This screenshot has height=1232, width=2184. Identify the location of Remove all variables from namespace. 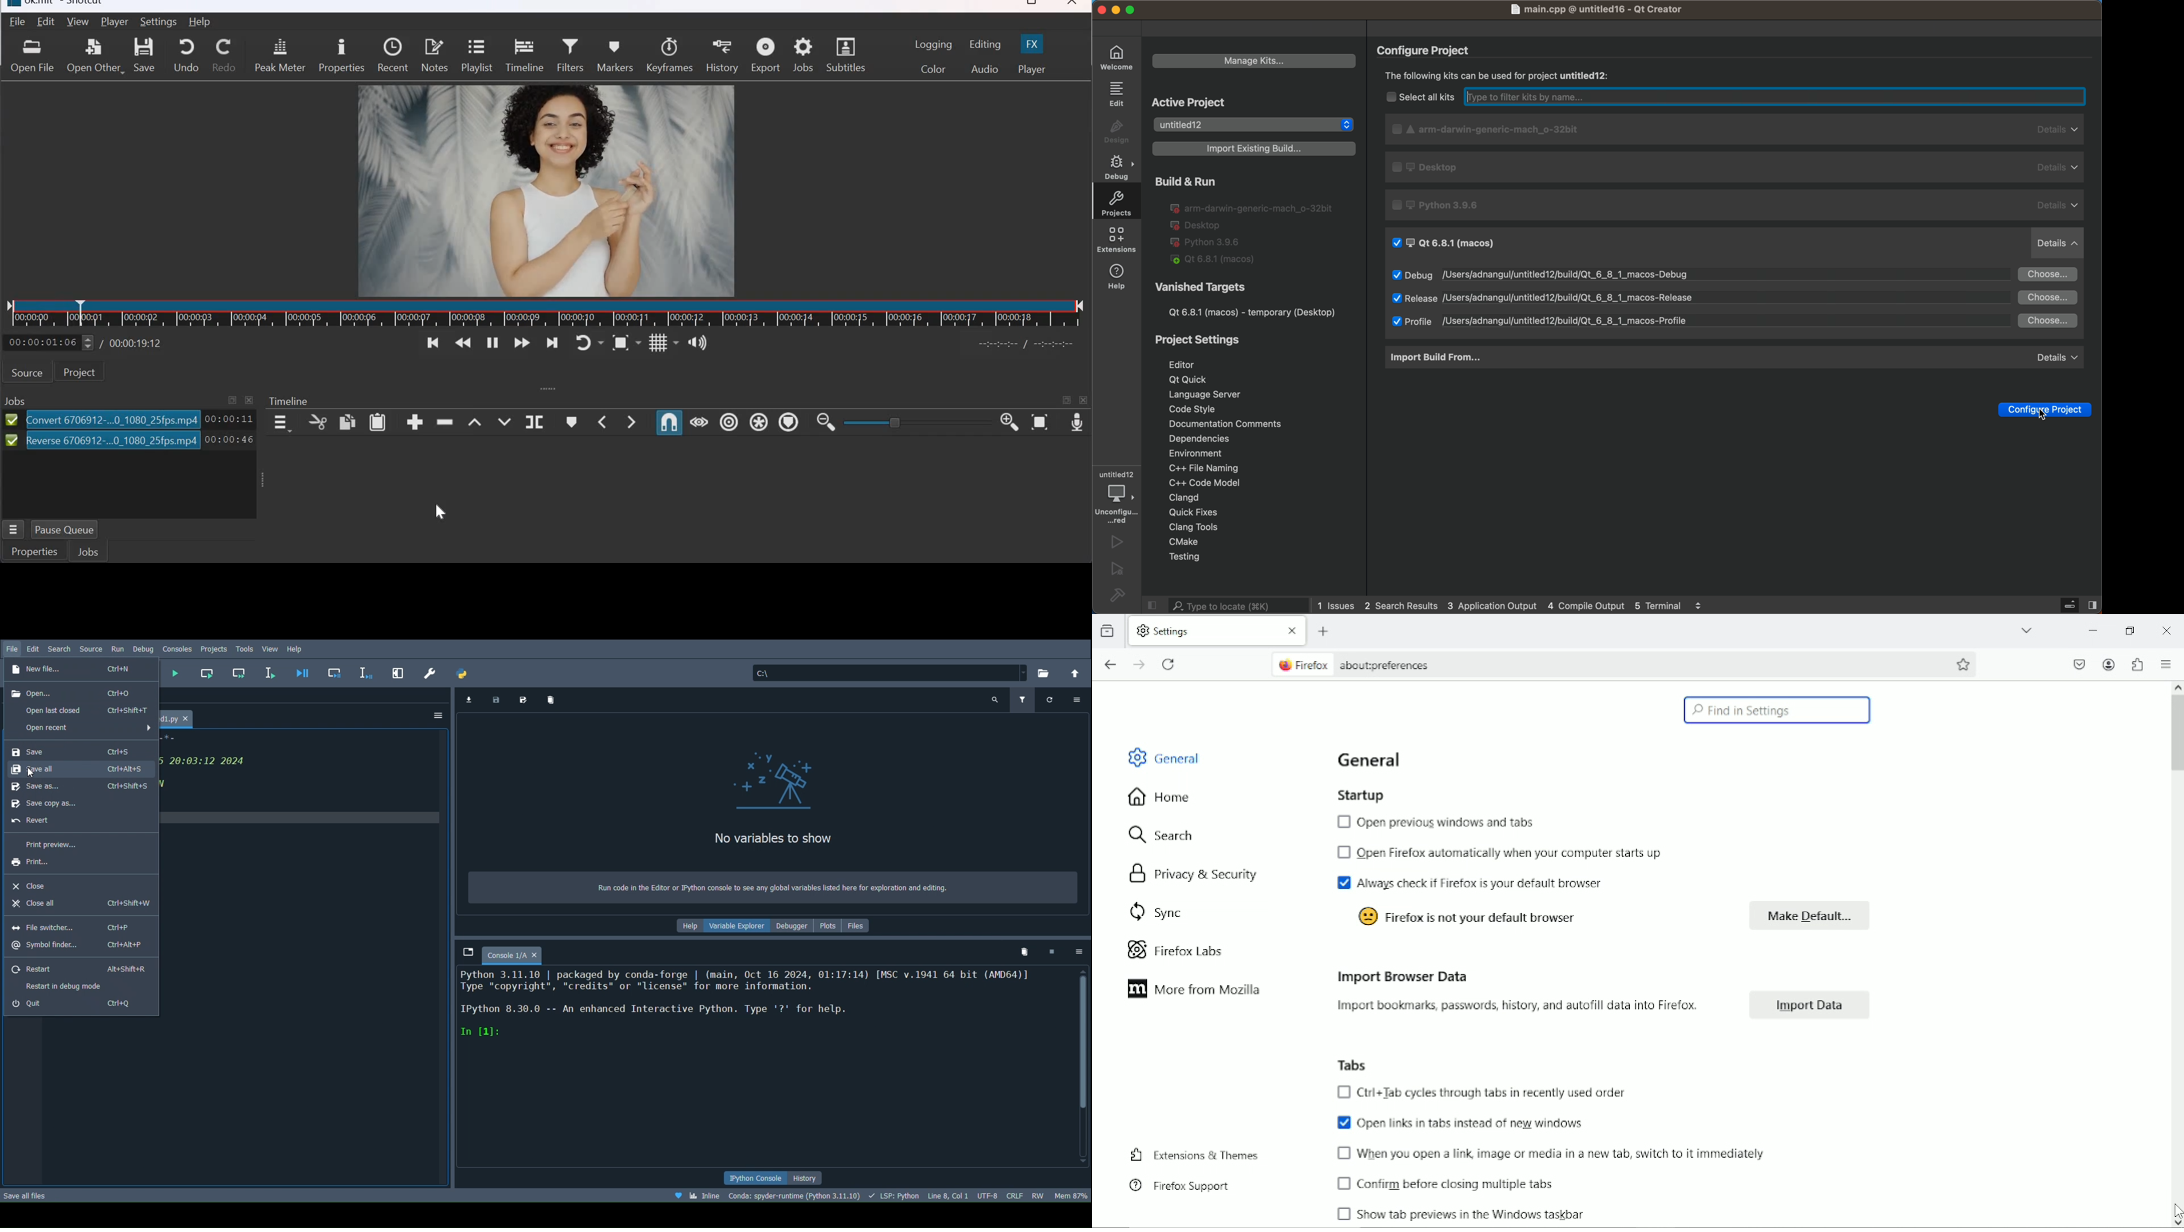
(1026, 951).